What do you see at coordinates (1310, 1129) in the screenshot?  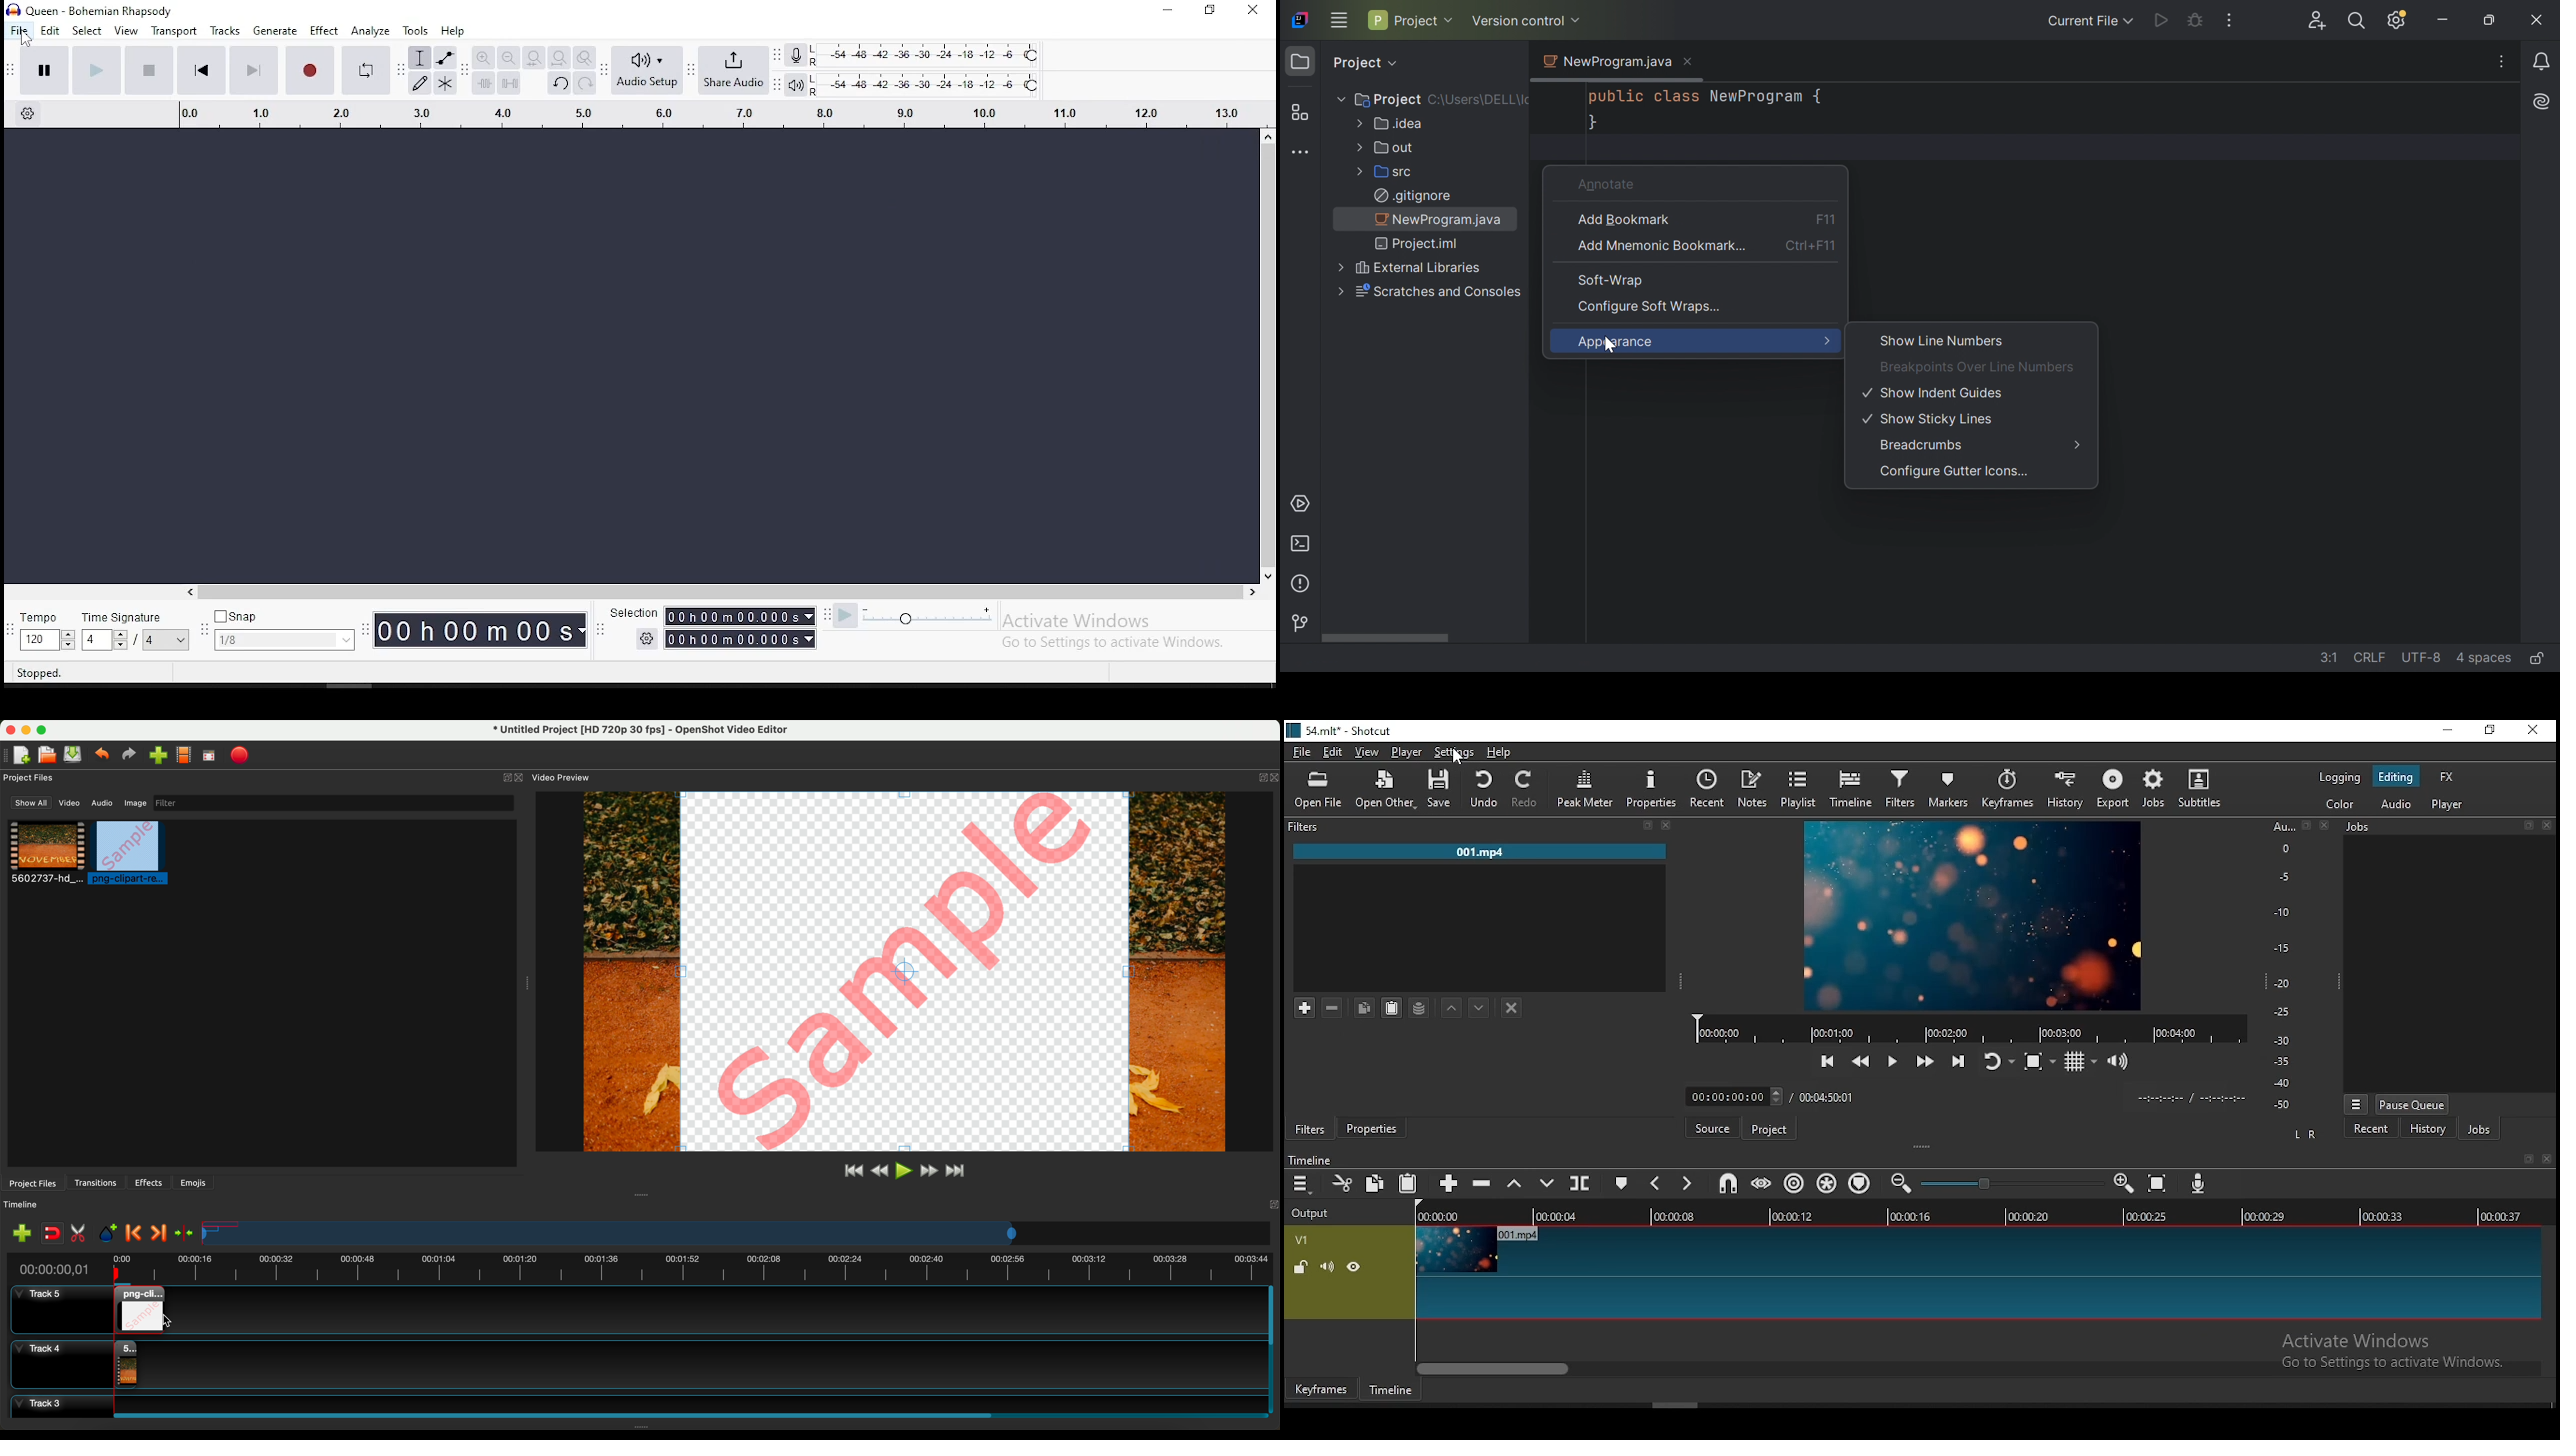 I see `filters` at bounding box center [1310, 1129].